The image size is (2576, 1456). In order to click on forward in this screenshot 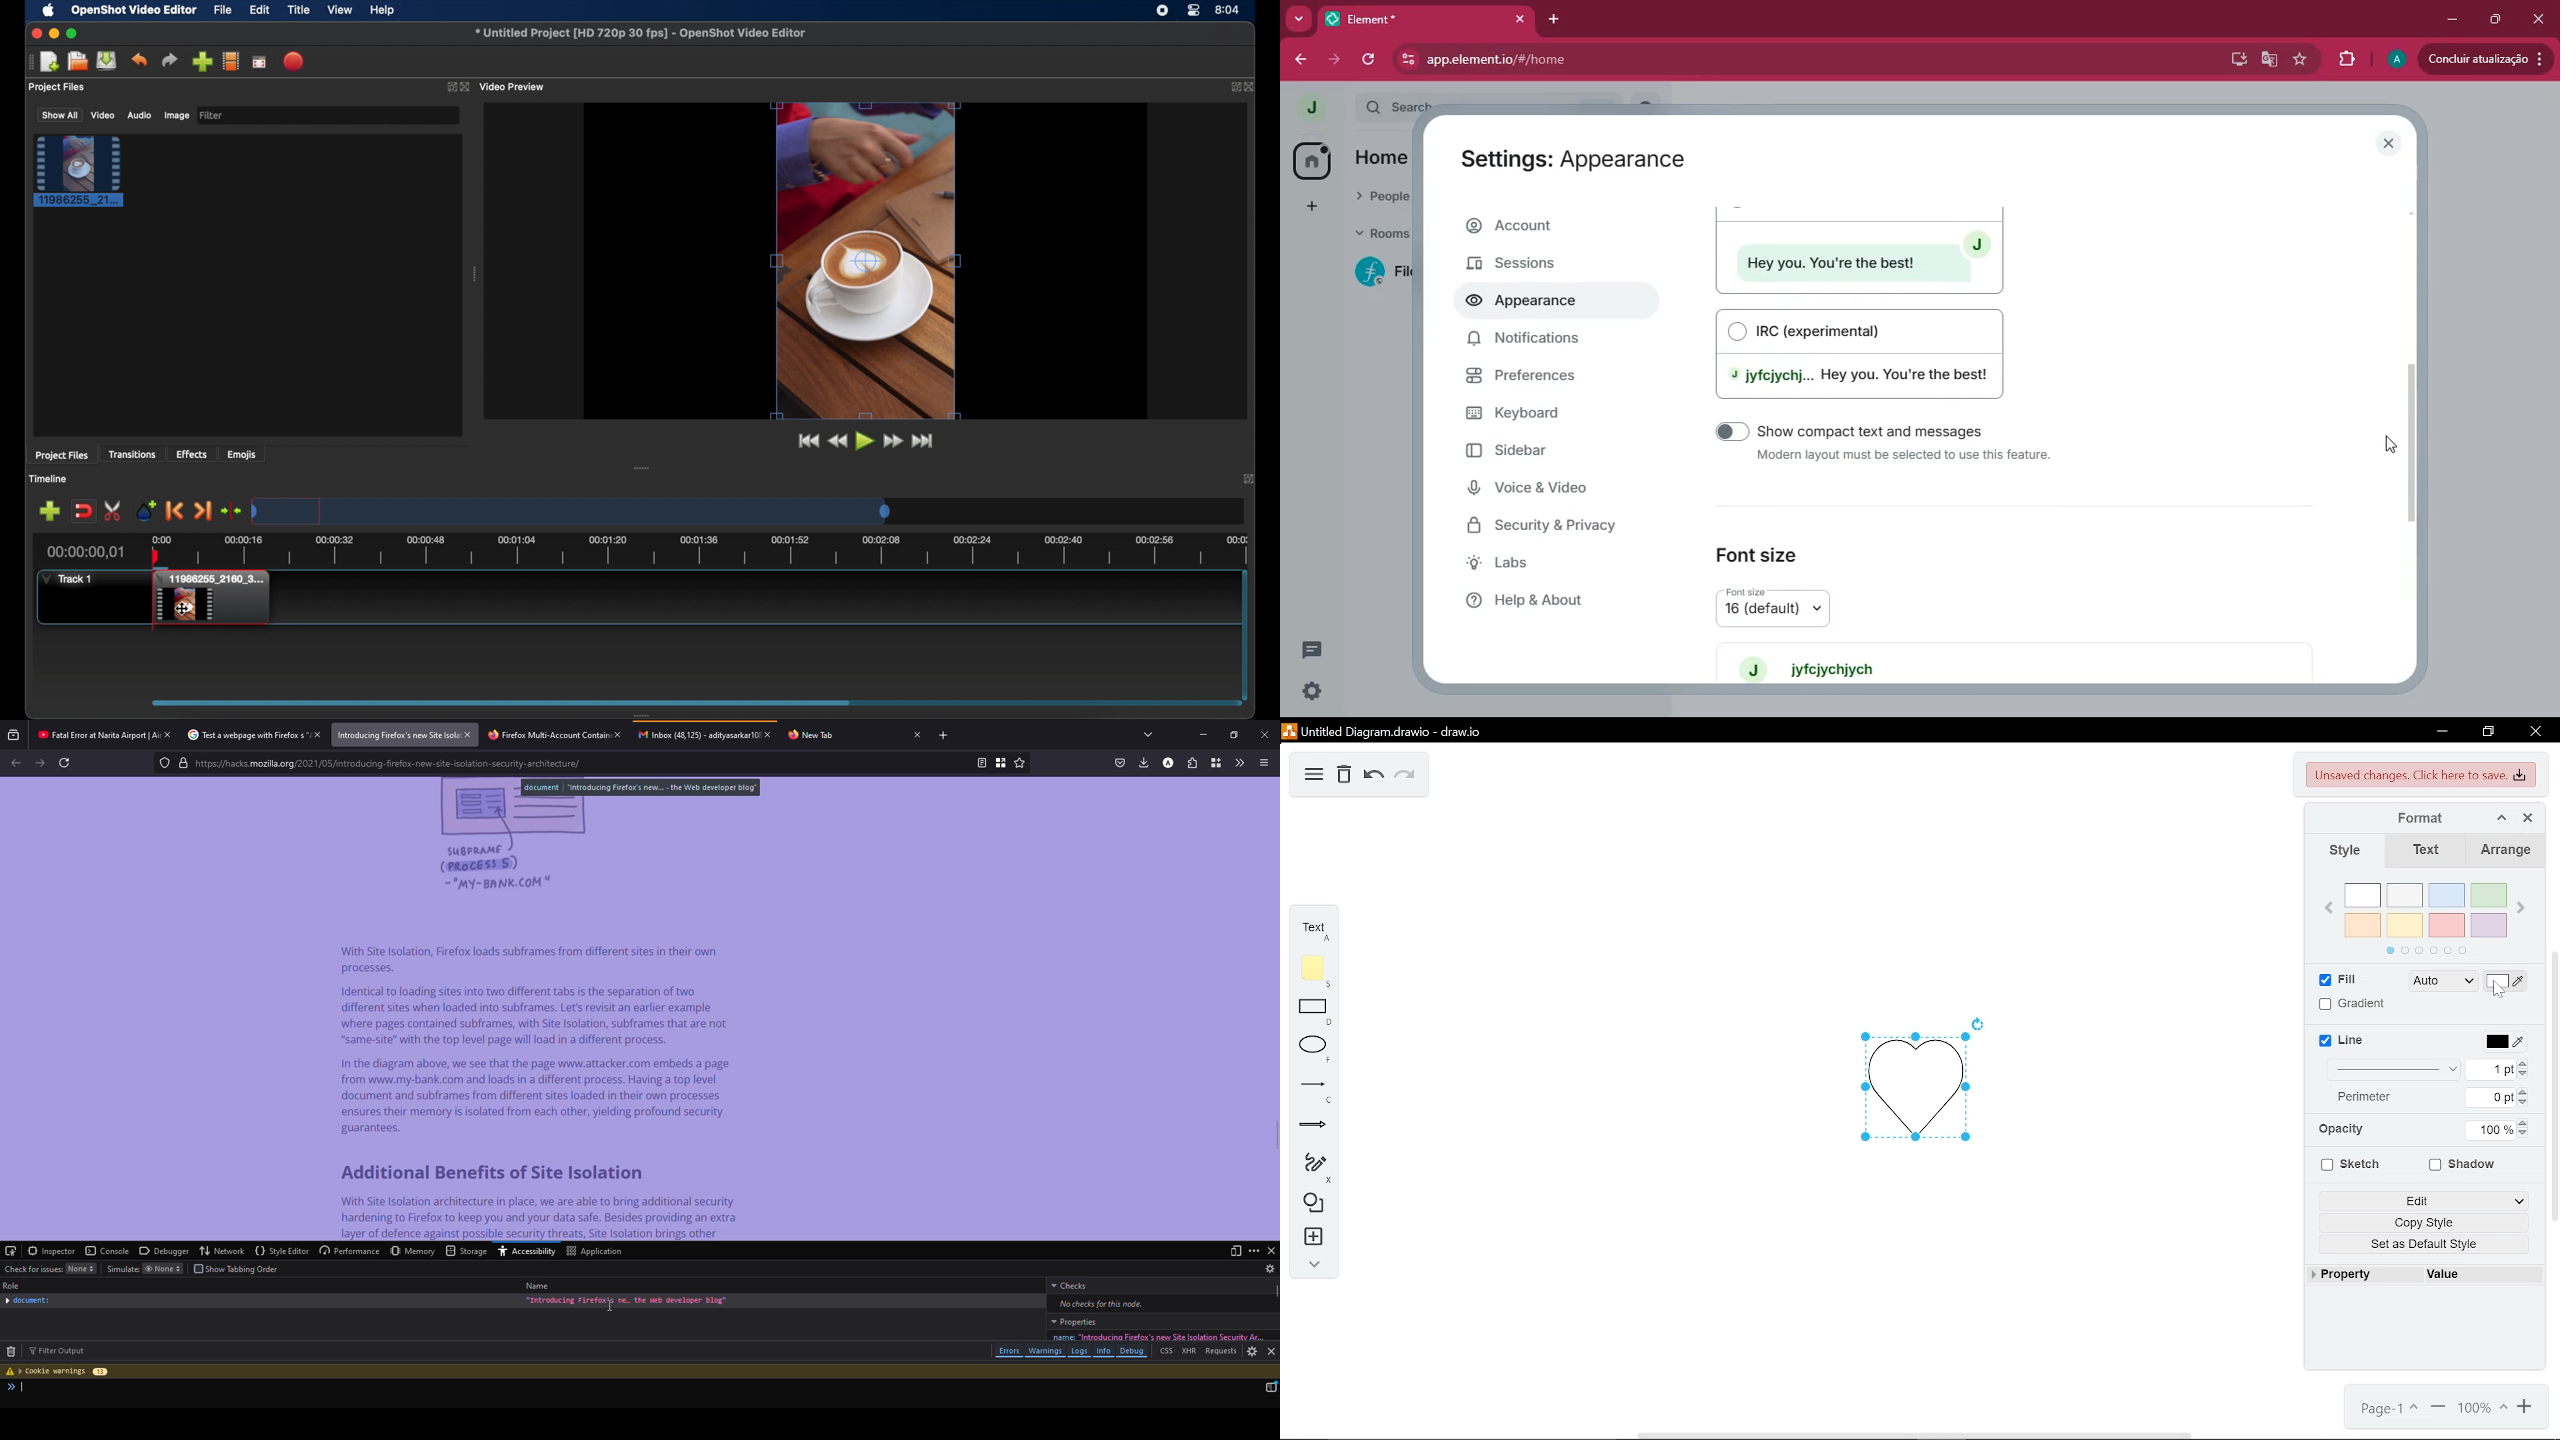, I will do `click(1334, 61)`.